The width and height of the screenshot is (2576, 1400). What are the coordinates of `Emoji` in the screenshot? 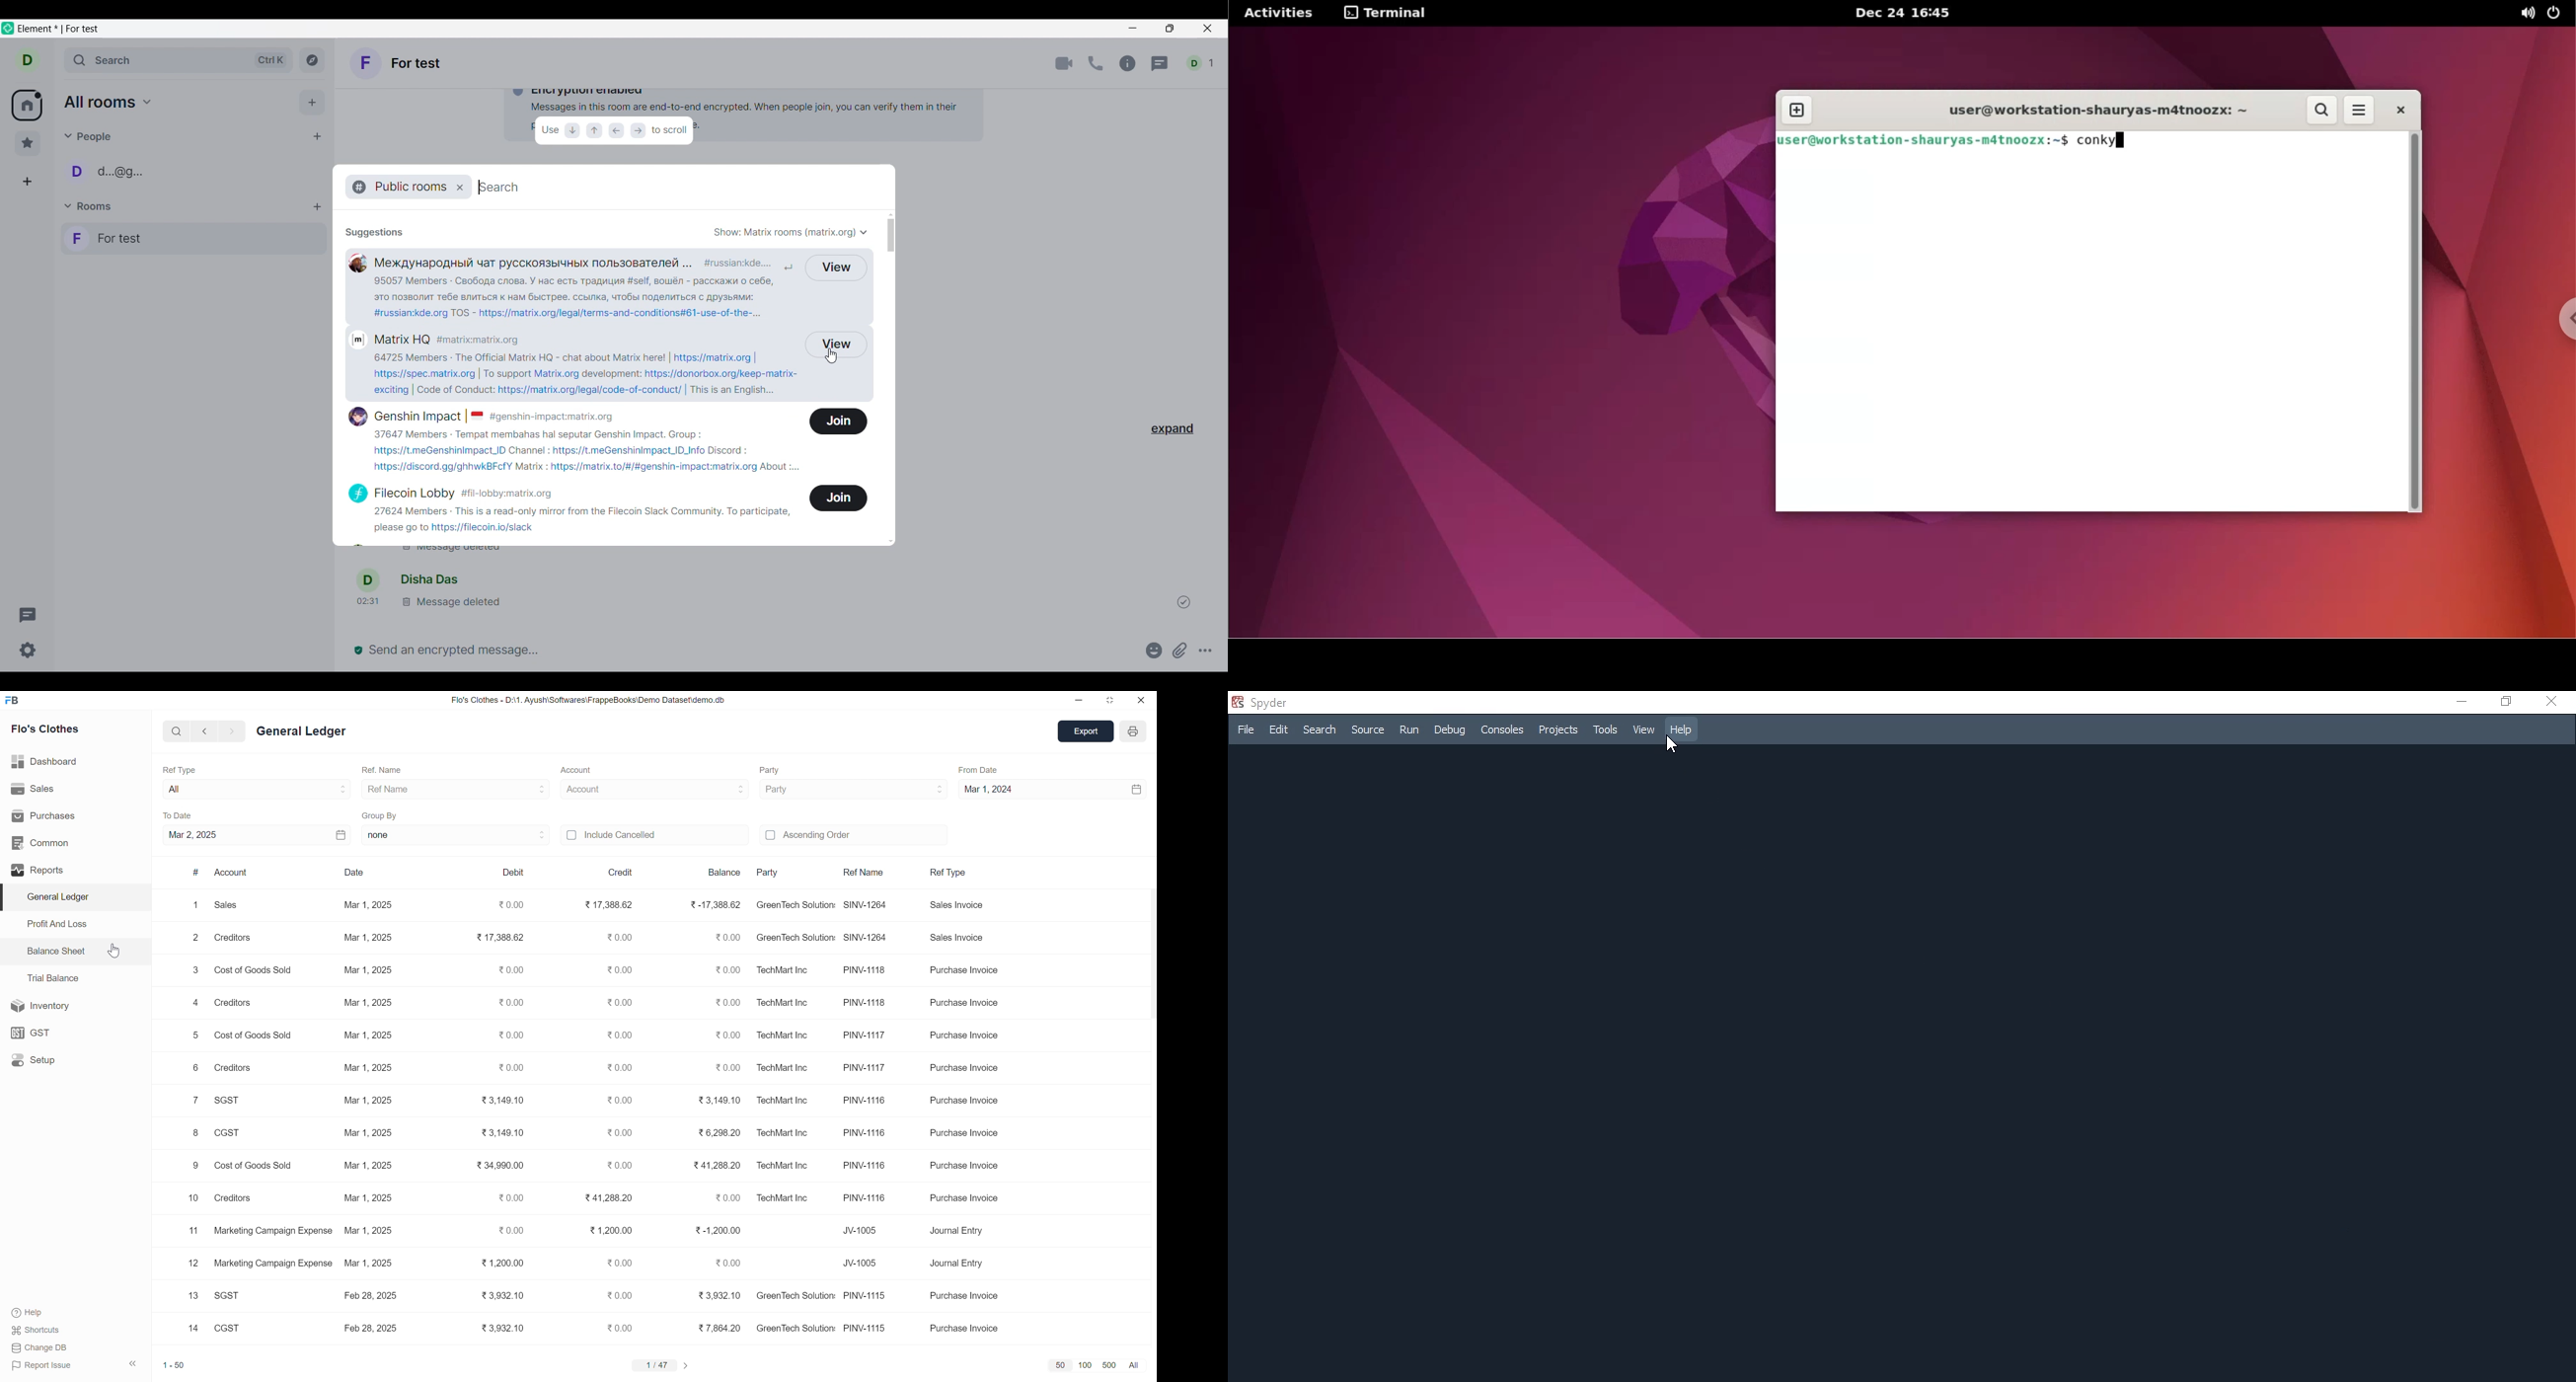 It's located at (1155, 650).